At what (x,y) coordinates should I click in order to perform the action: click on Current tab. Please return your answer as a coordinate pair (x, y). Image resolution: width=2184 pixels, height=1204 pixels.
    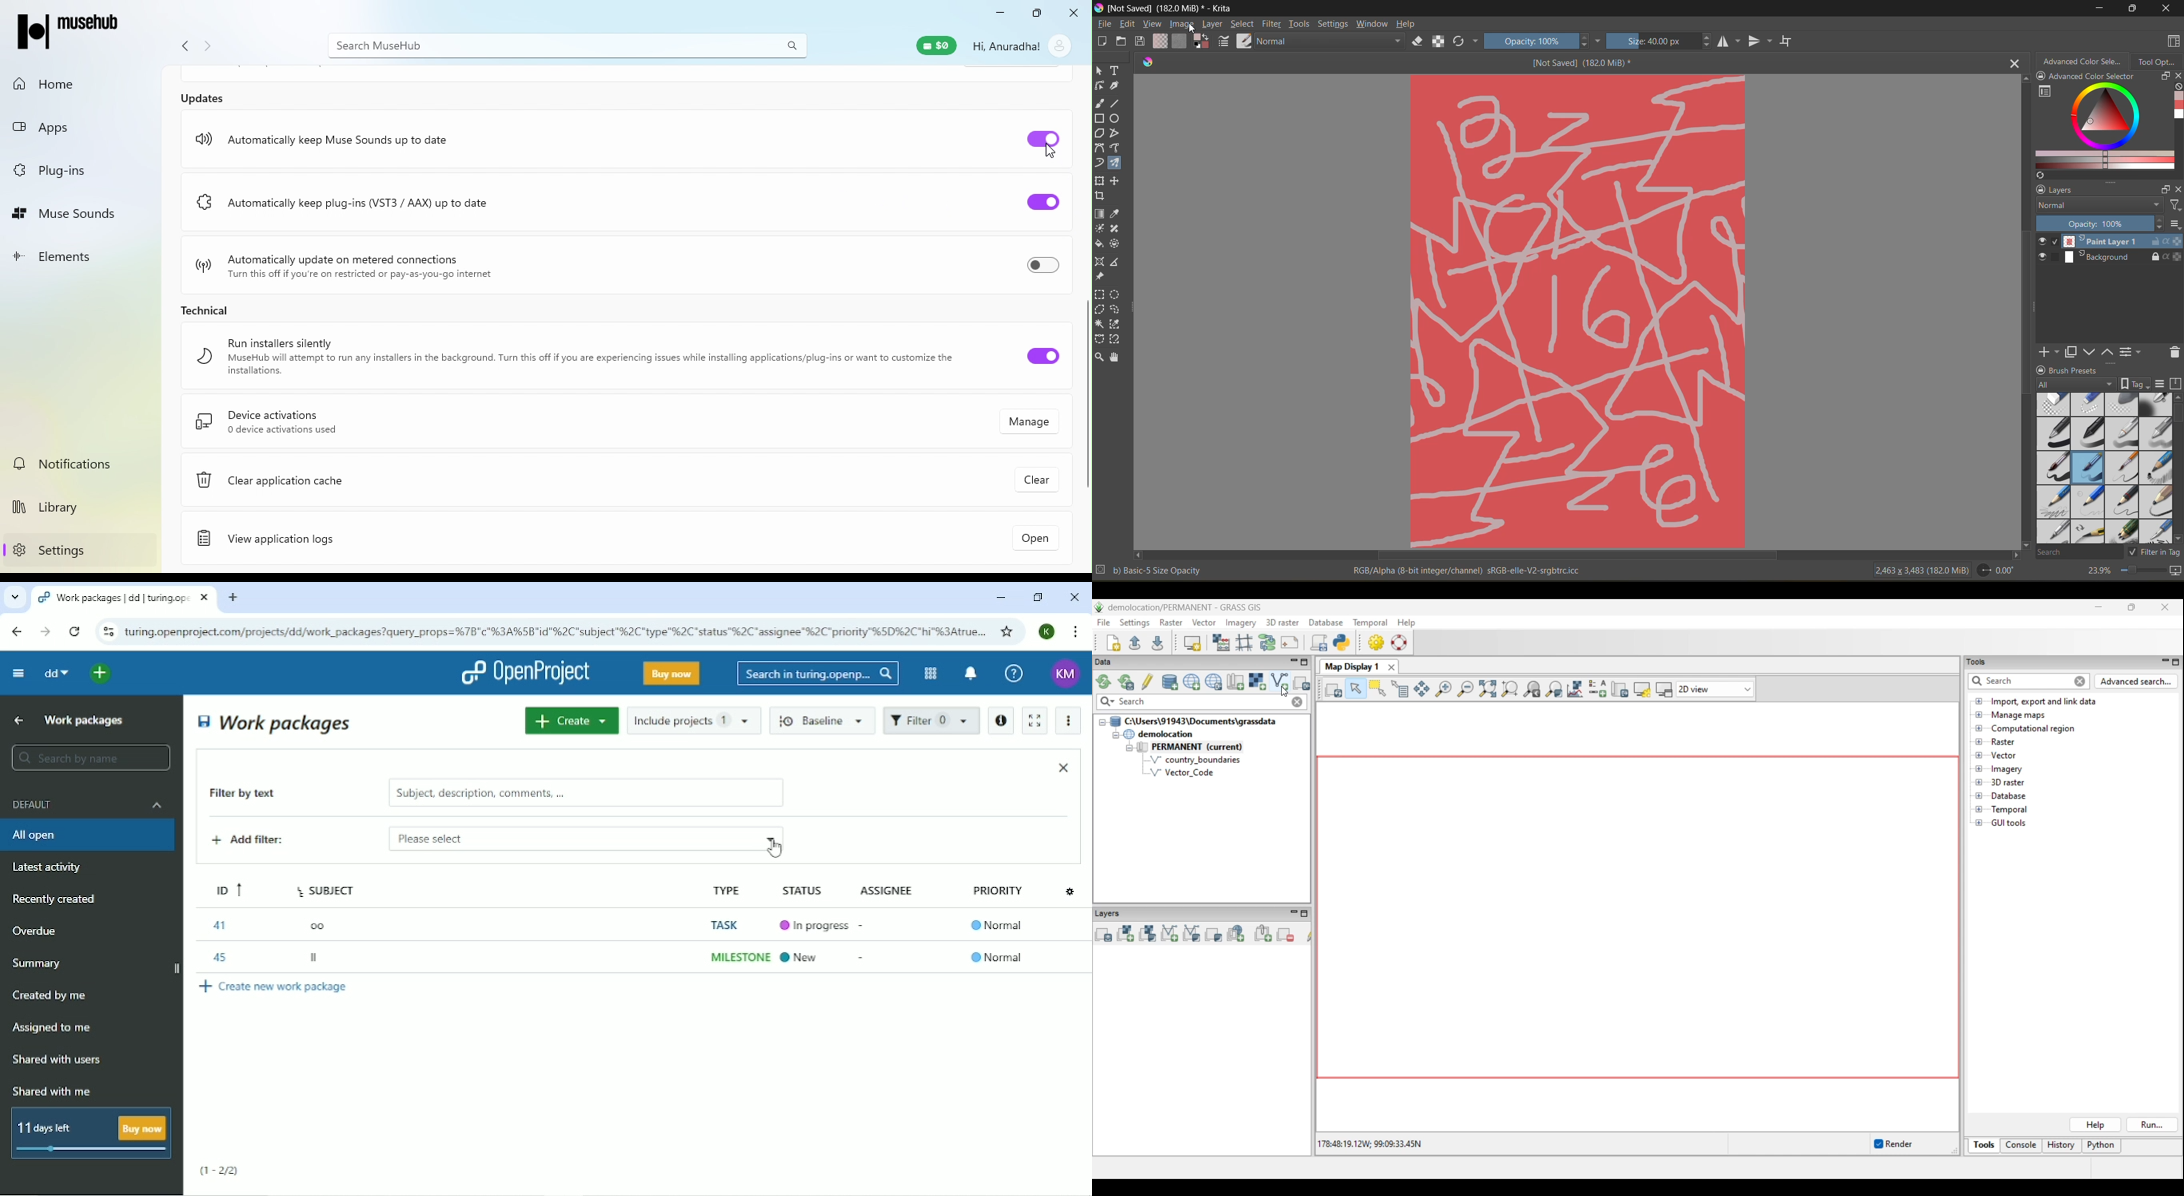
    Looking at the image, I should click on (124, 598).